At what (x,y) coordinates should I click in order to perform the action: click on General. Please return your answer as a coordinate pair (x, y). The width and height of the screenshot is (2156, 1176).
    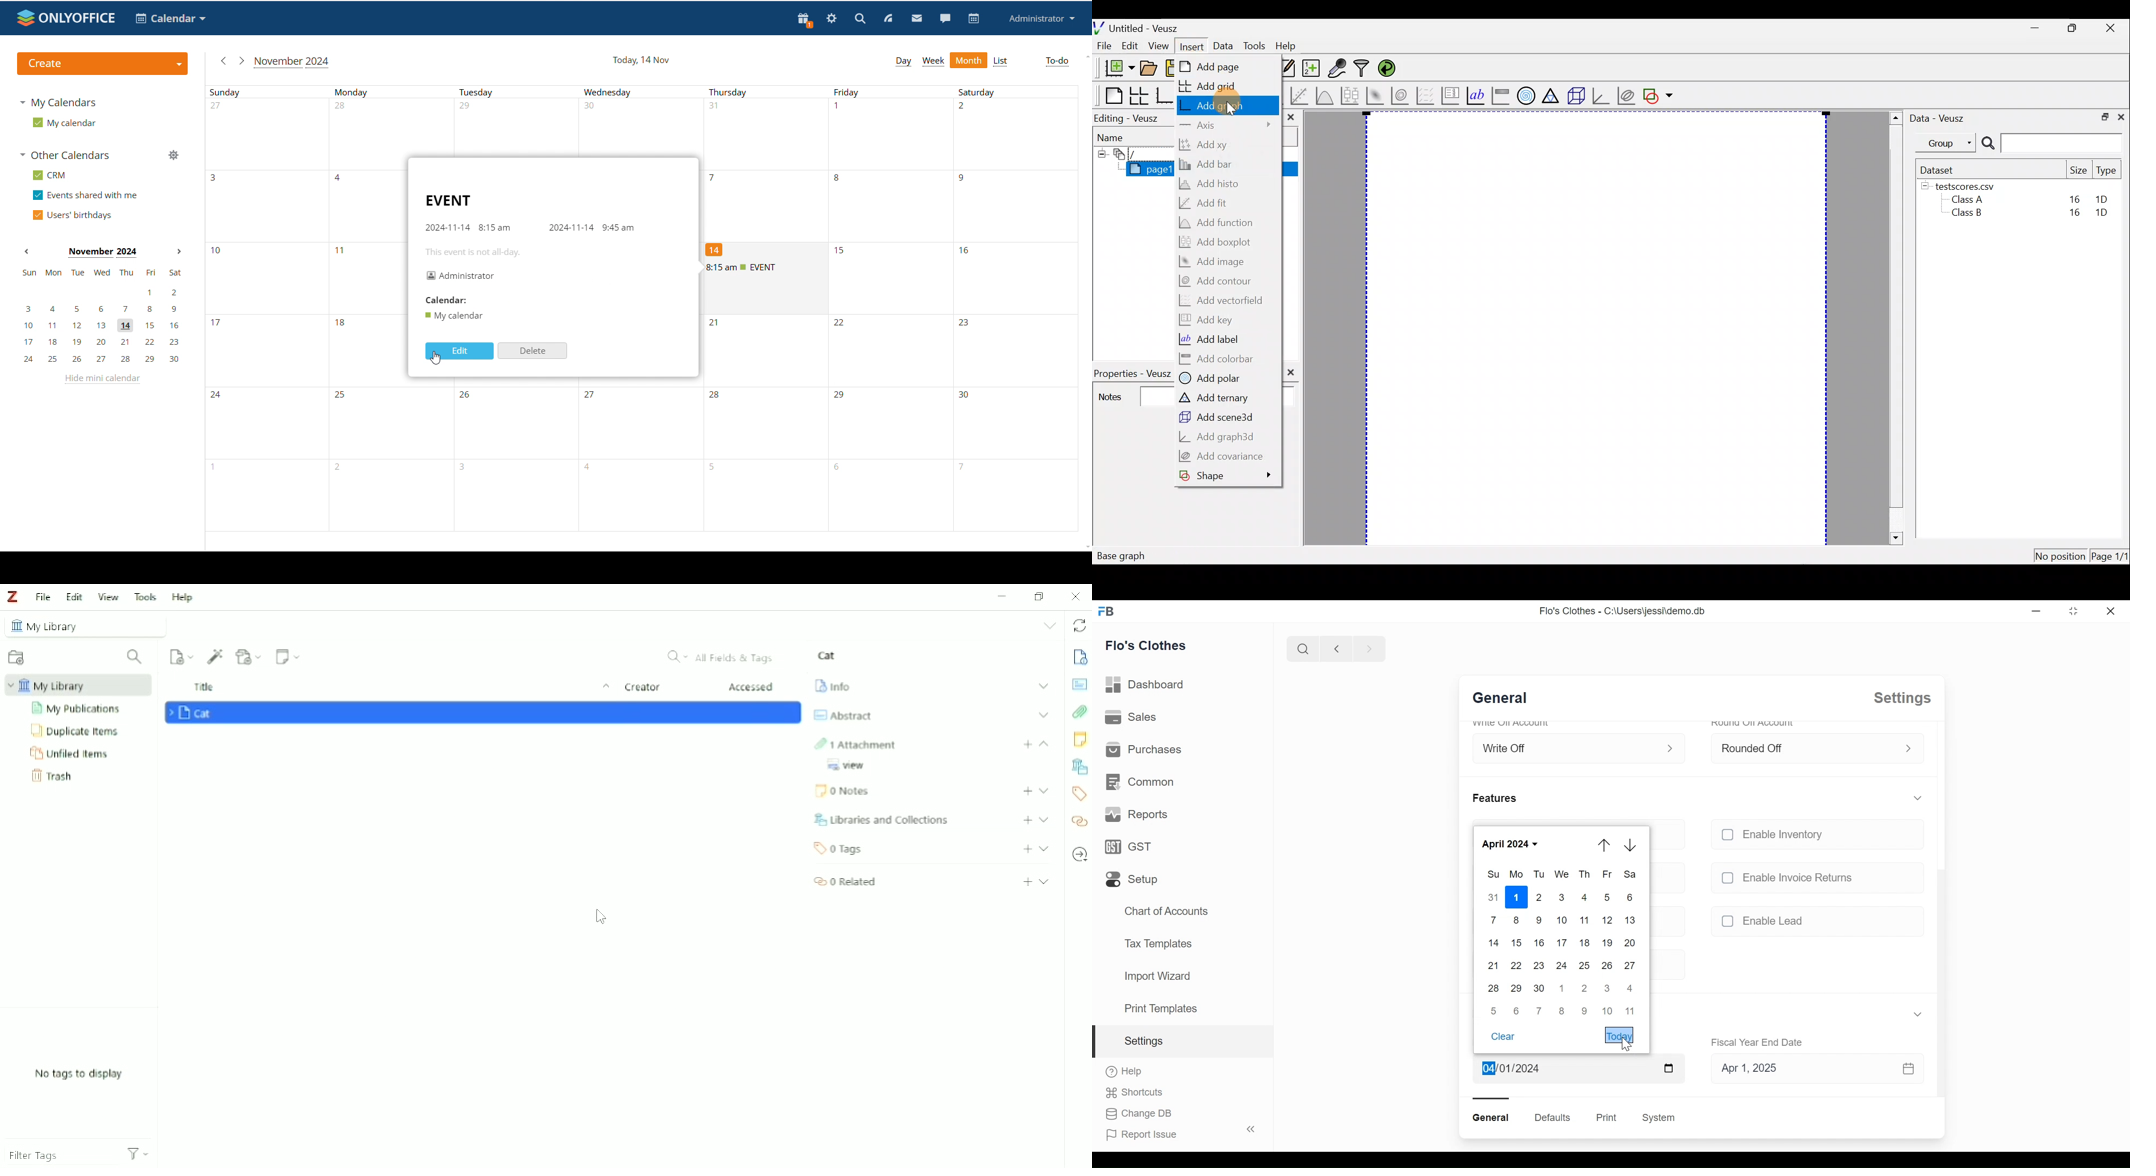
    Looking at the image, I should click on (1493, 1118).